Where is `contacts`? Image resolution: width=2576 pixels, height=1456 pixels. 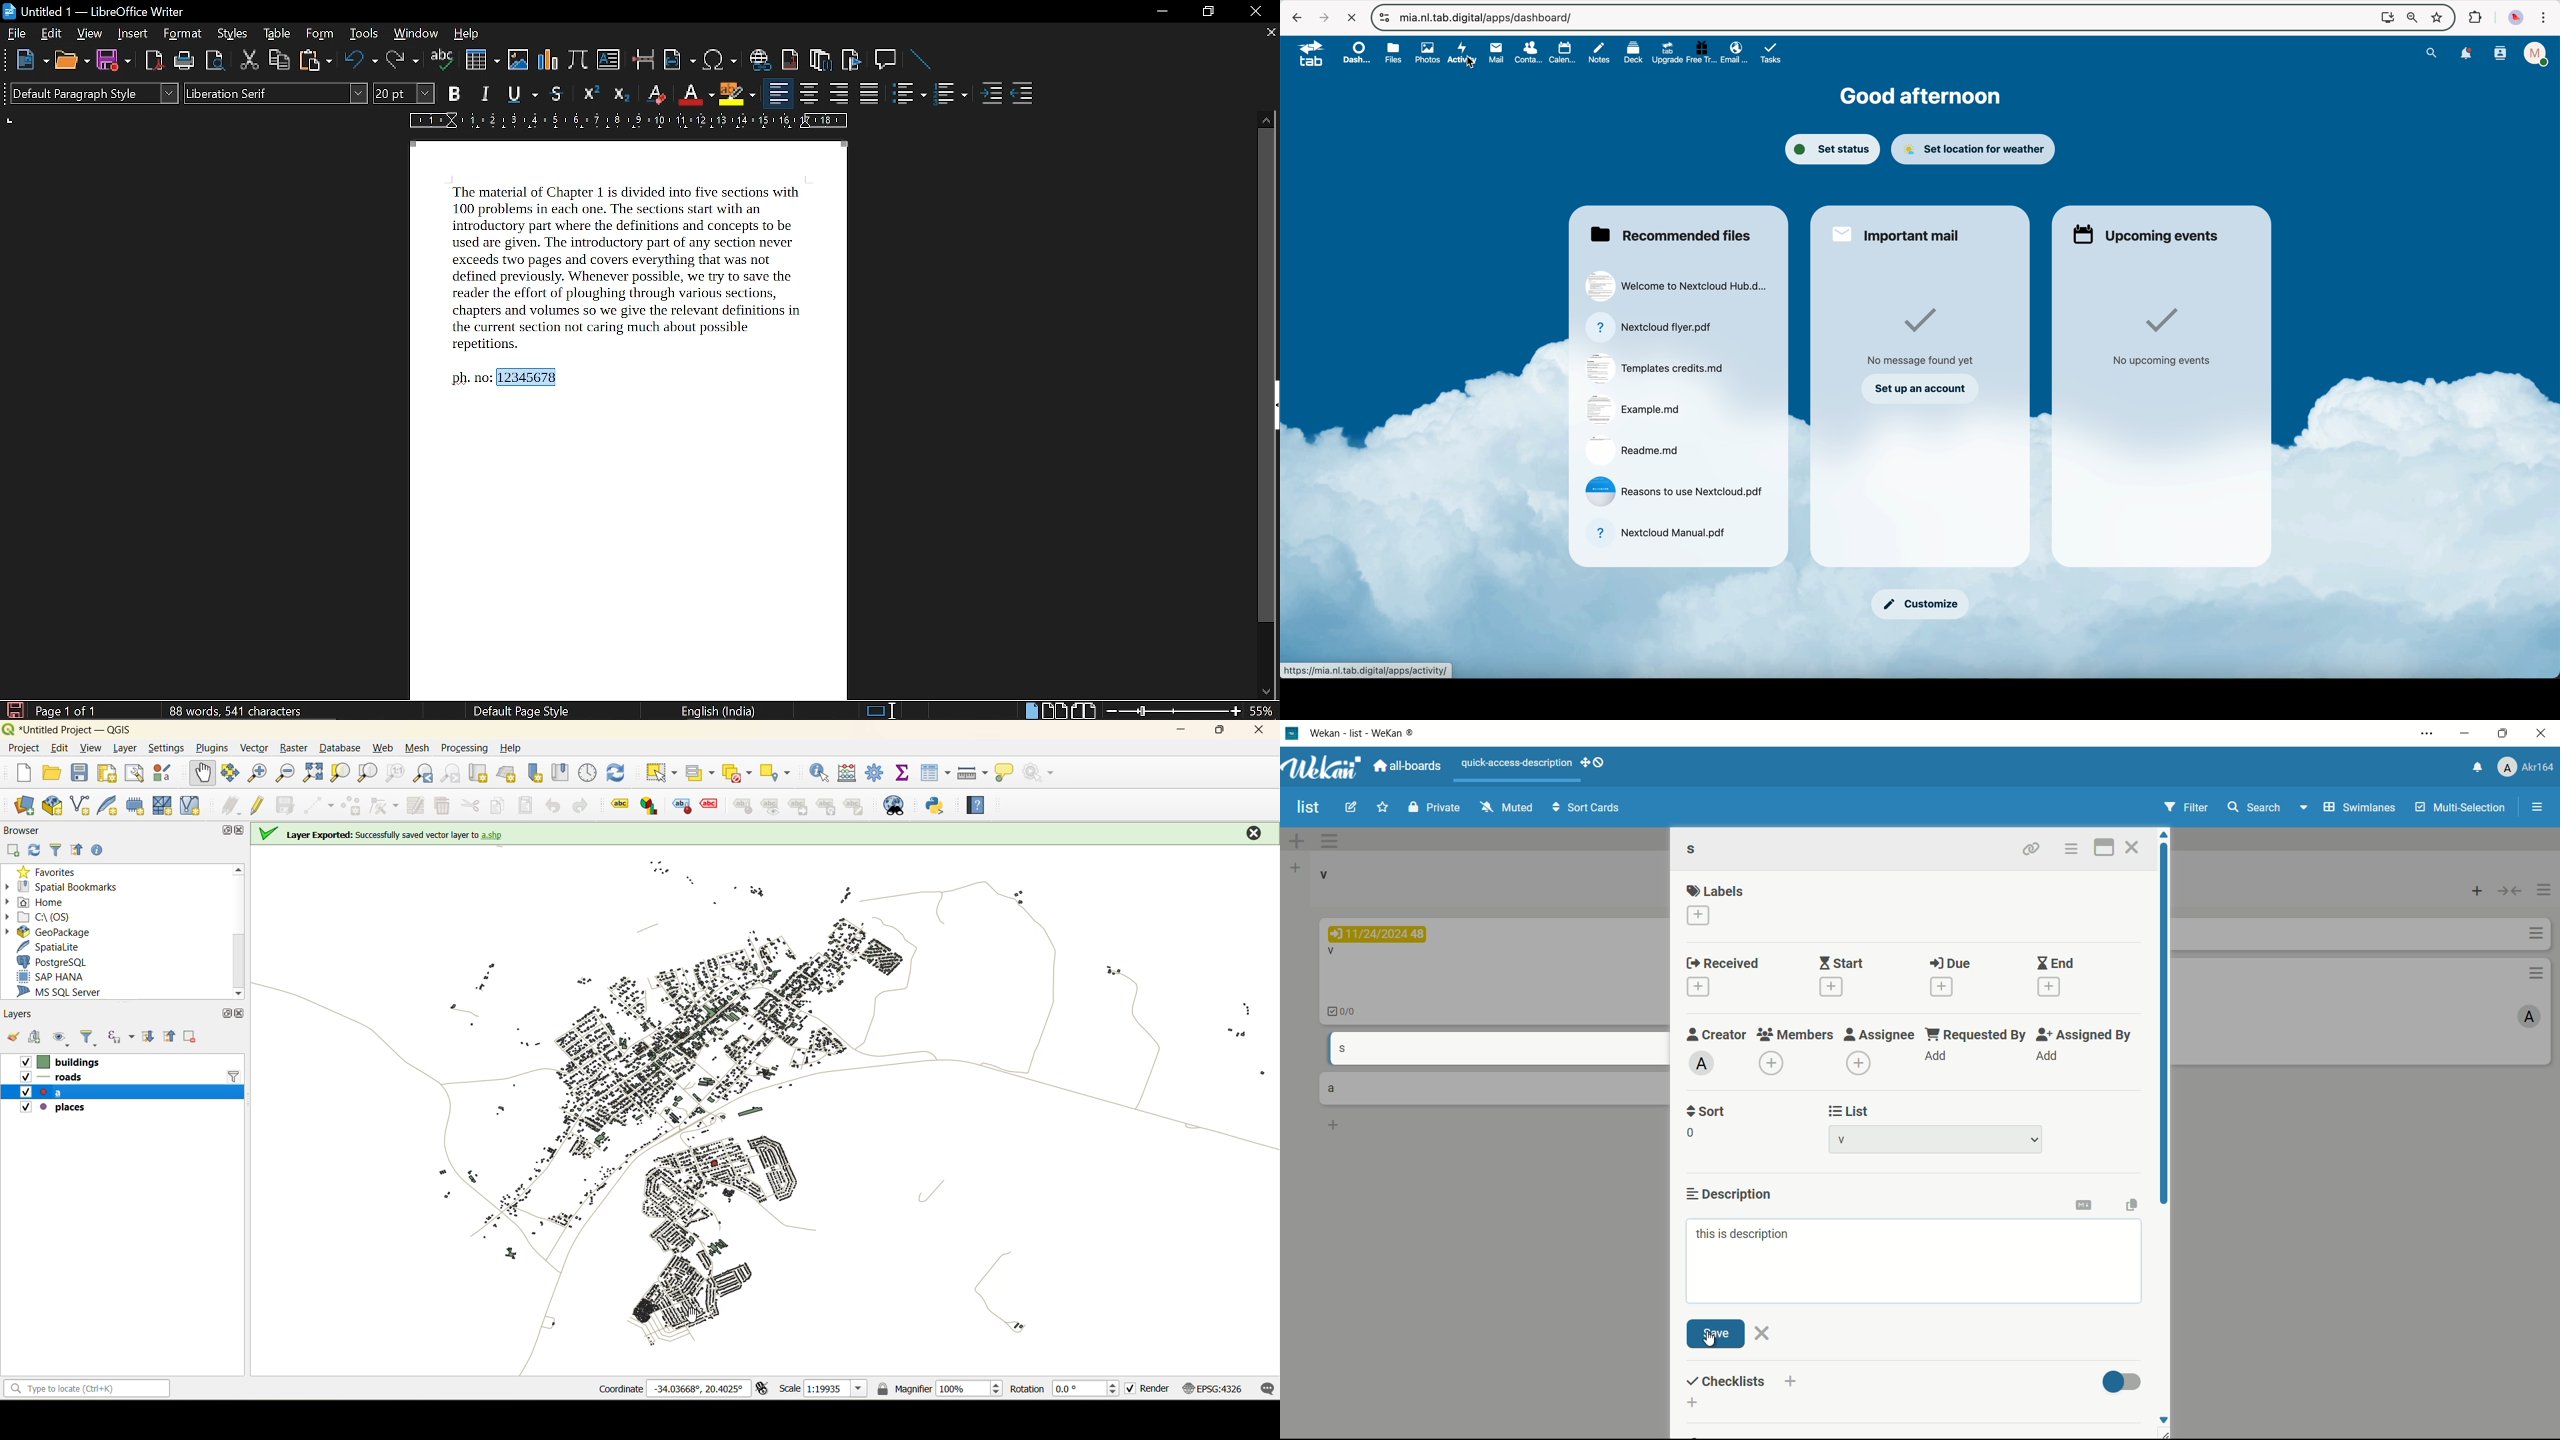 contacts is located at coordinates (1525, 53).